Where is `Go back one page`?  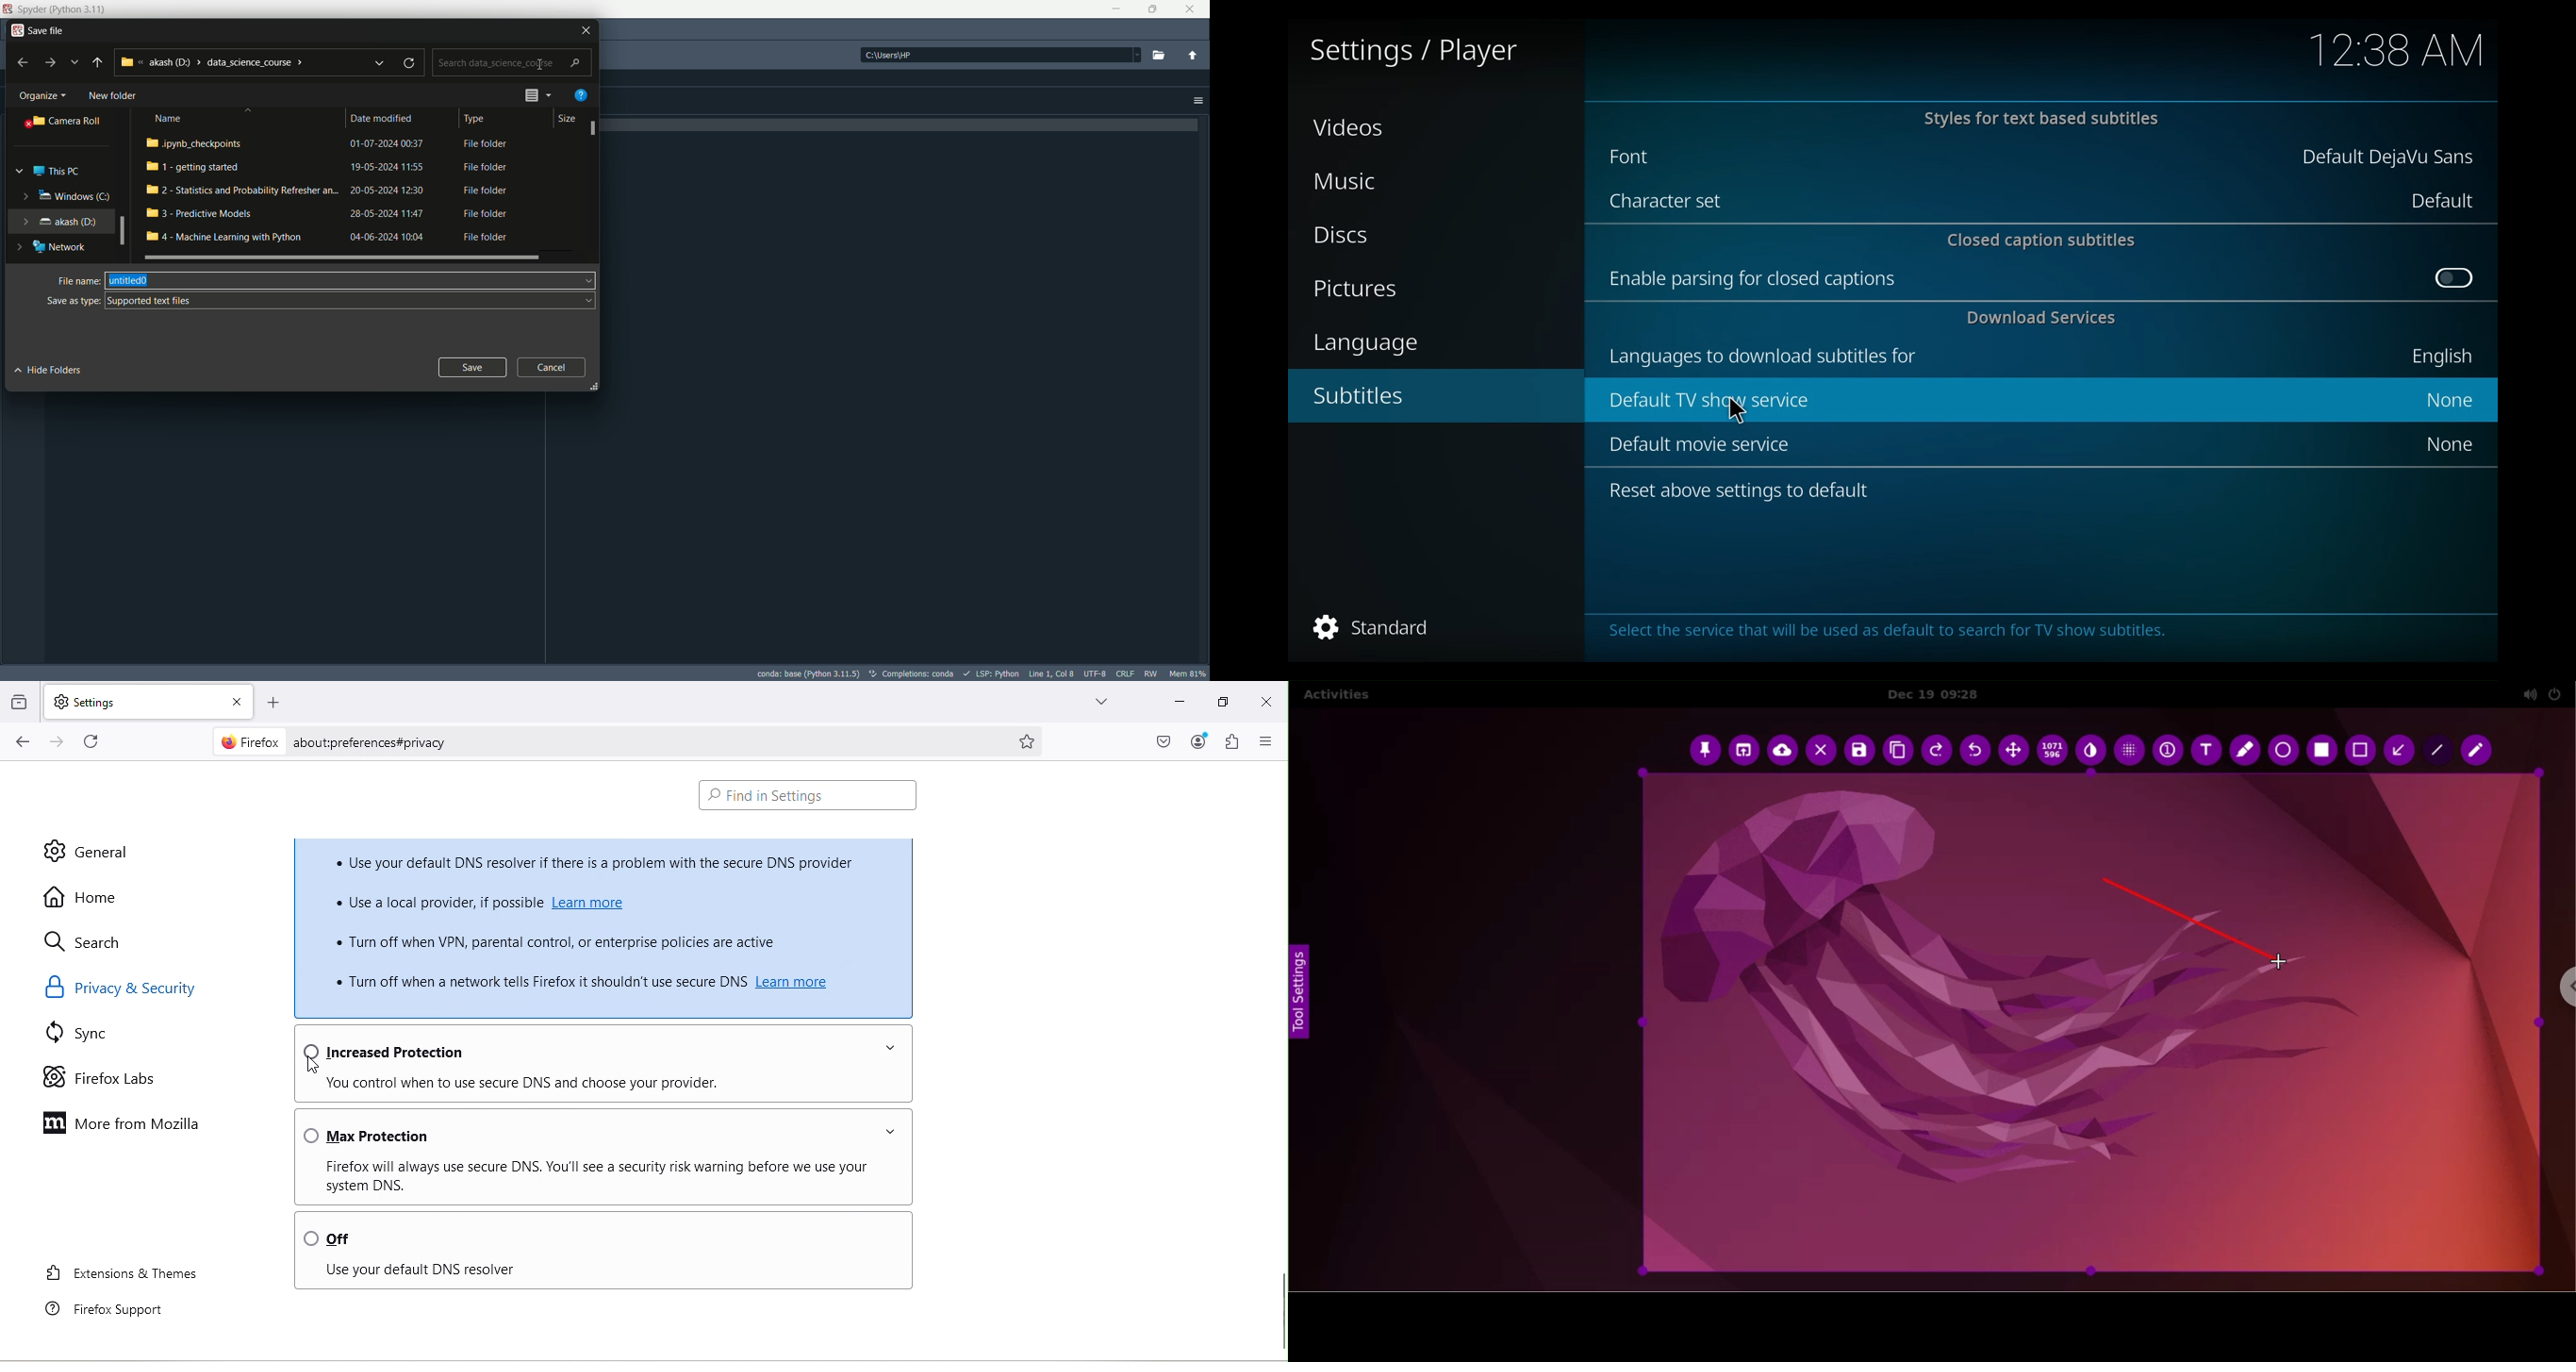
Go back one page is located at coordinates (20, 742).